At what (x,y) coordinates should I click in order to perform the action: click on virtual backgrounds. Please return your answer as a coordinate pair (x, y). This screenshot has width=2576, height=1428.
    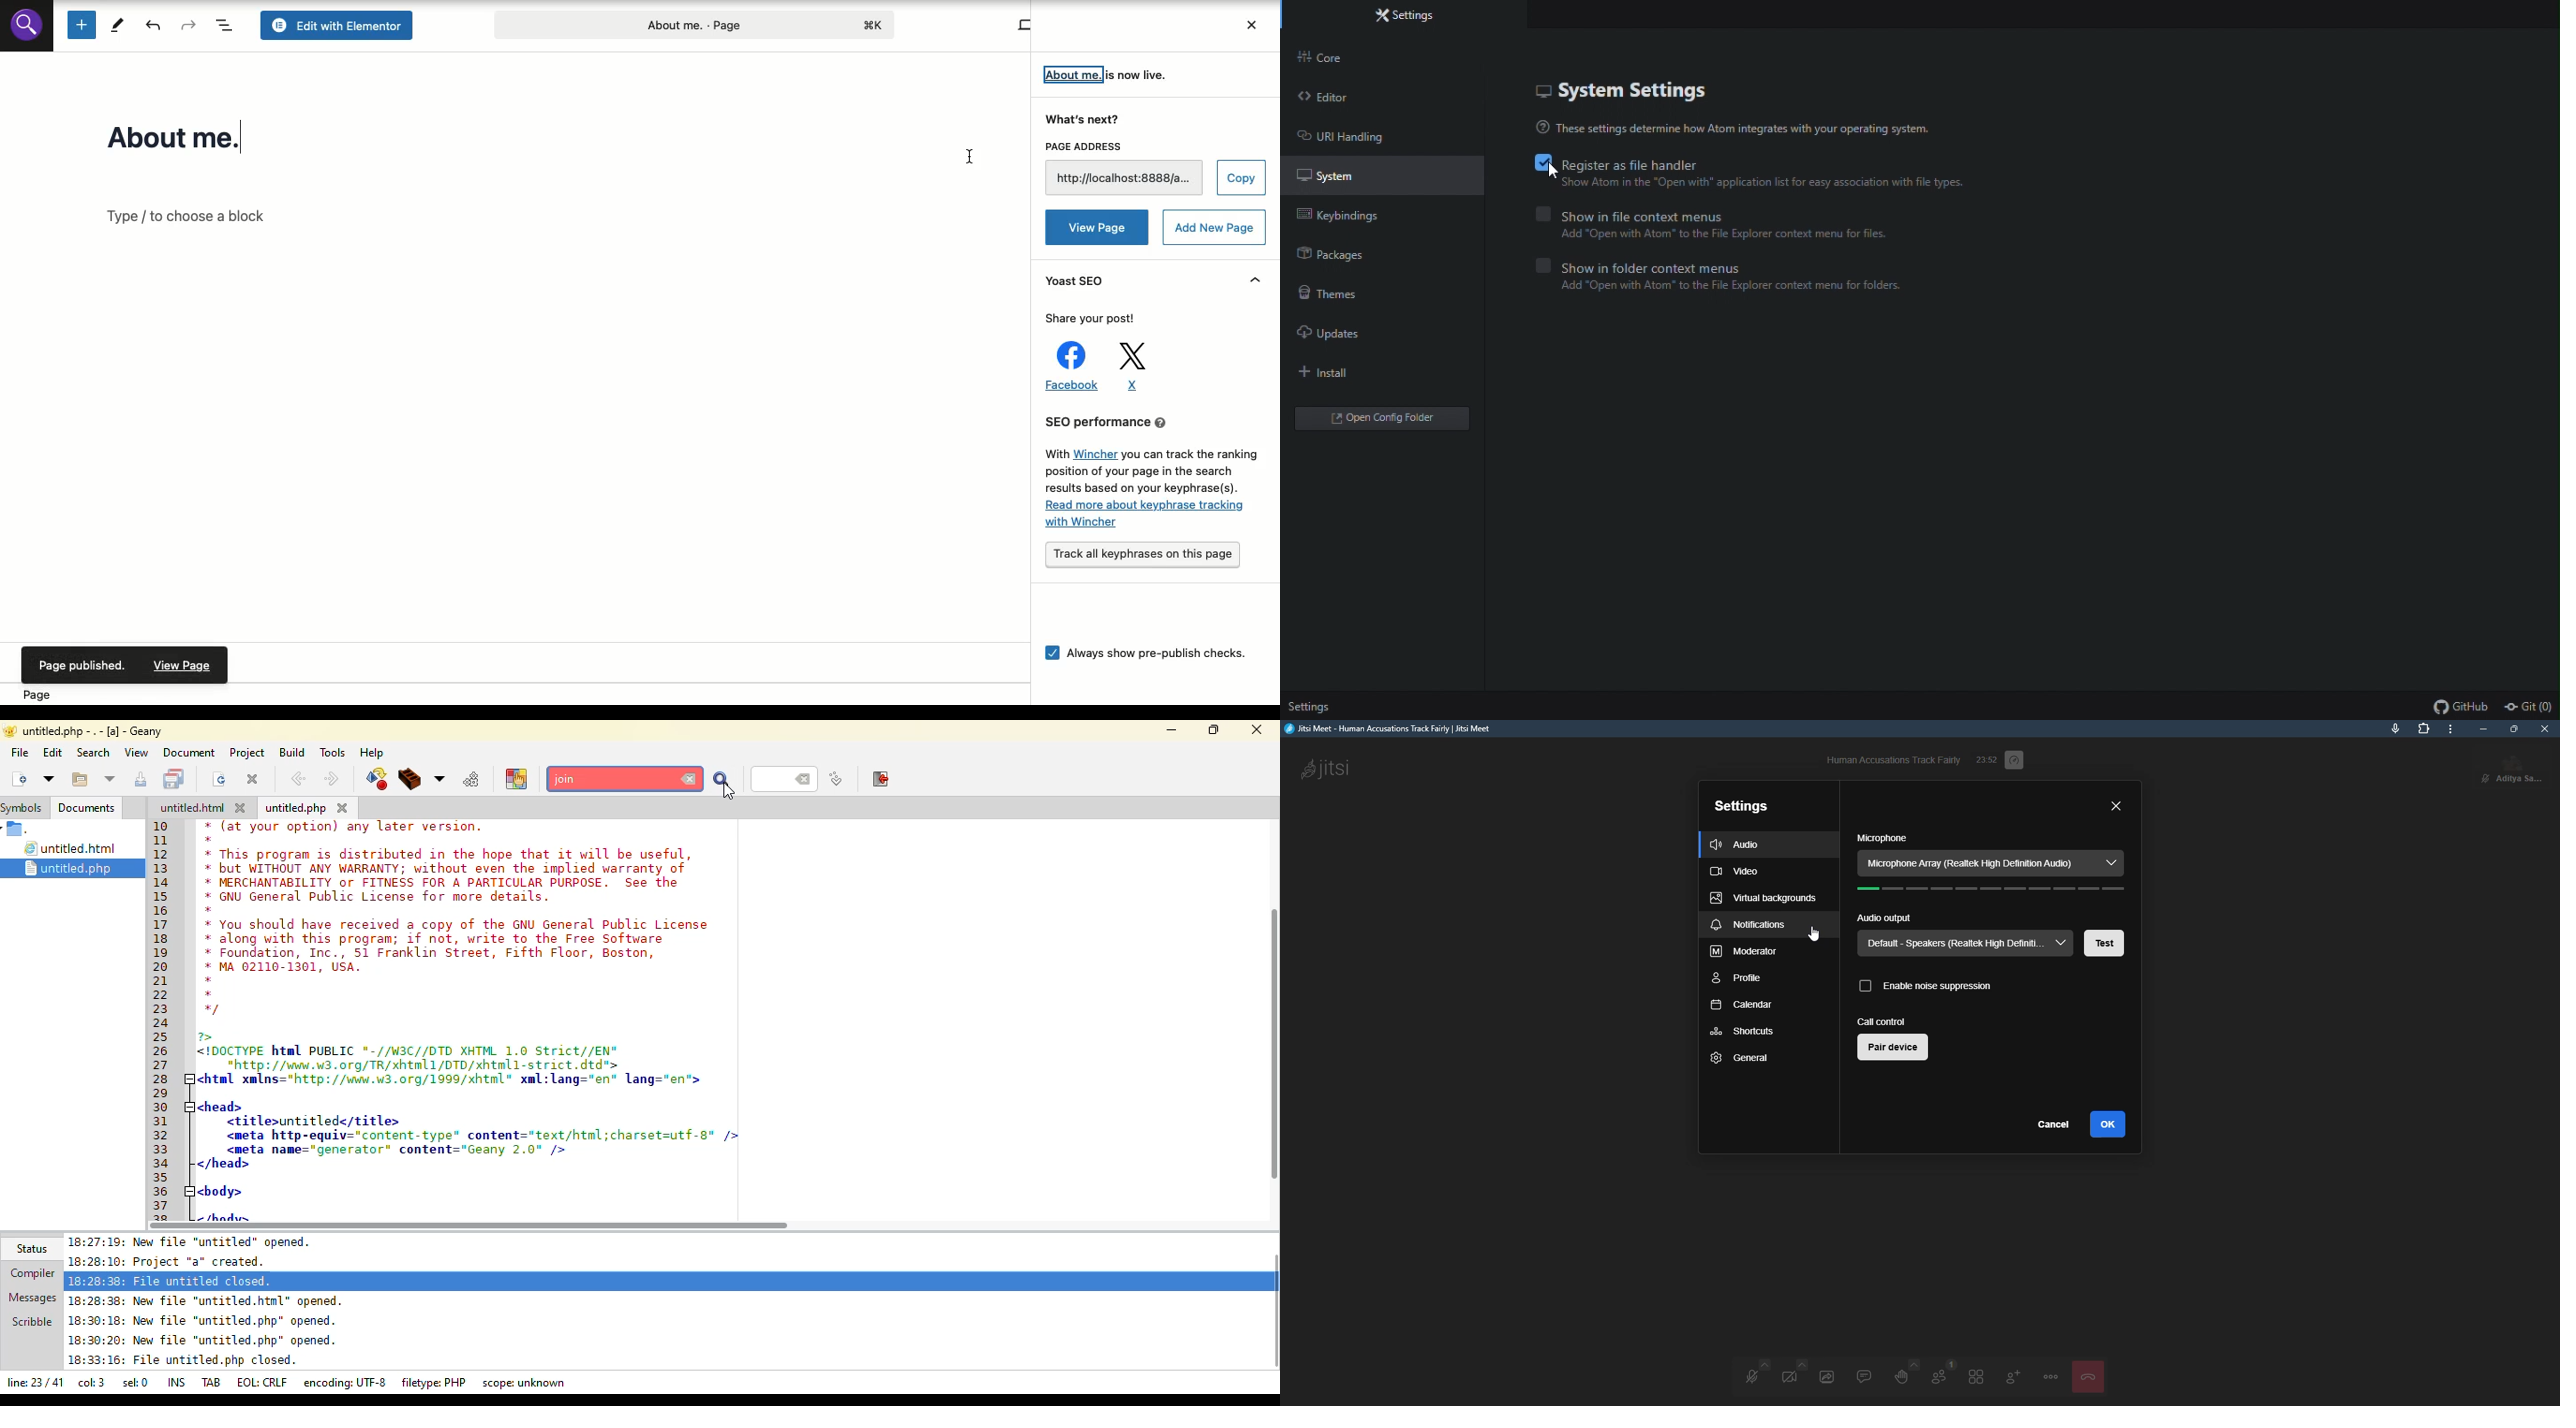
    Looking at the image, I should click on (1764, 898).